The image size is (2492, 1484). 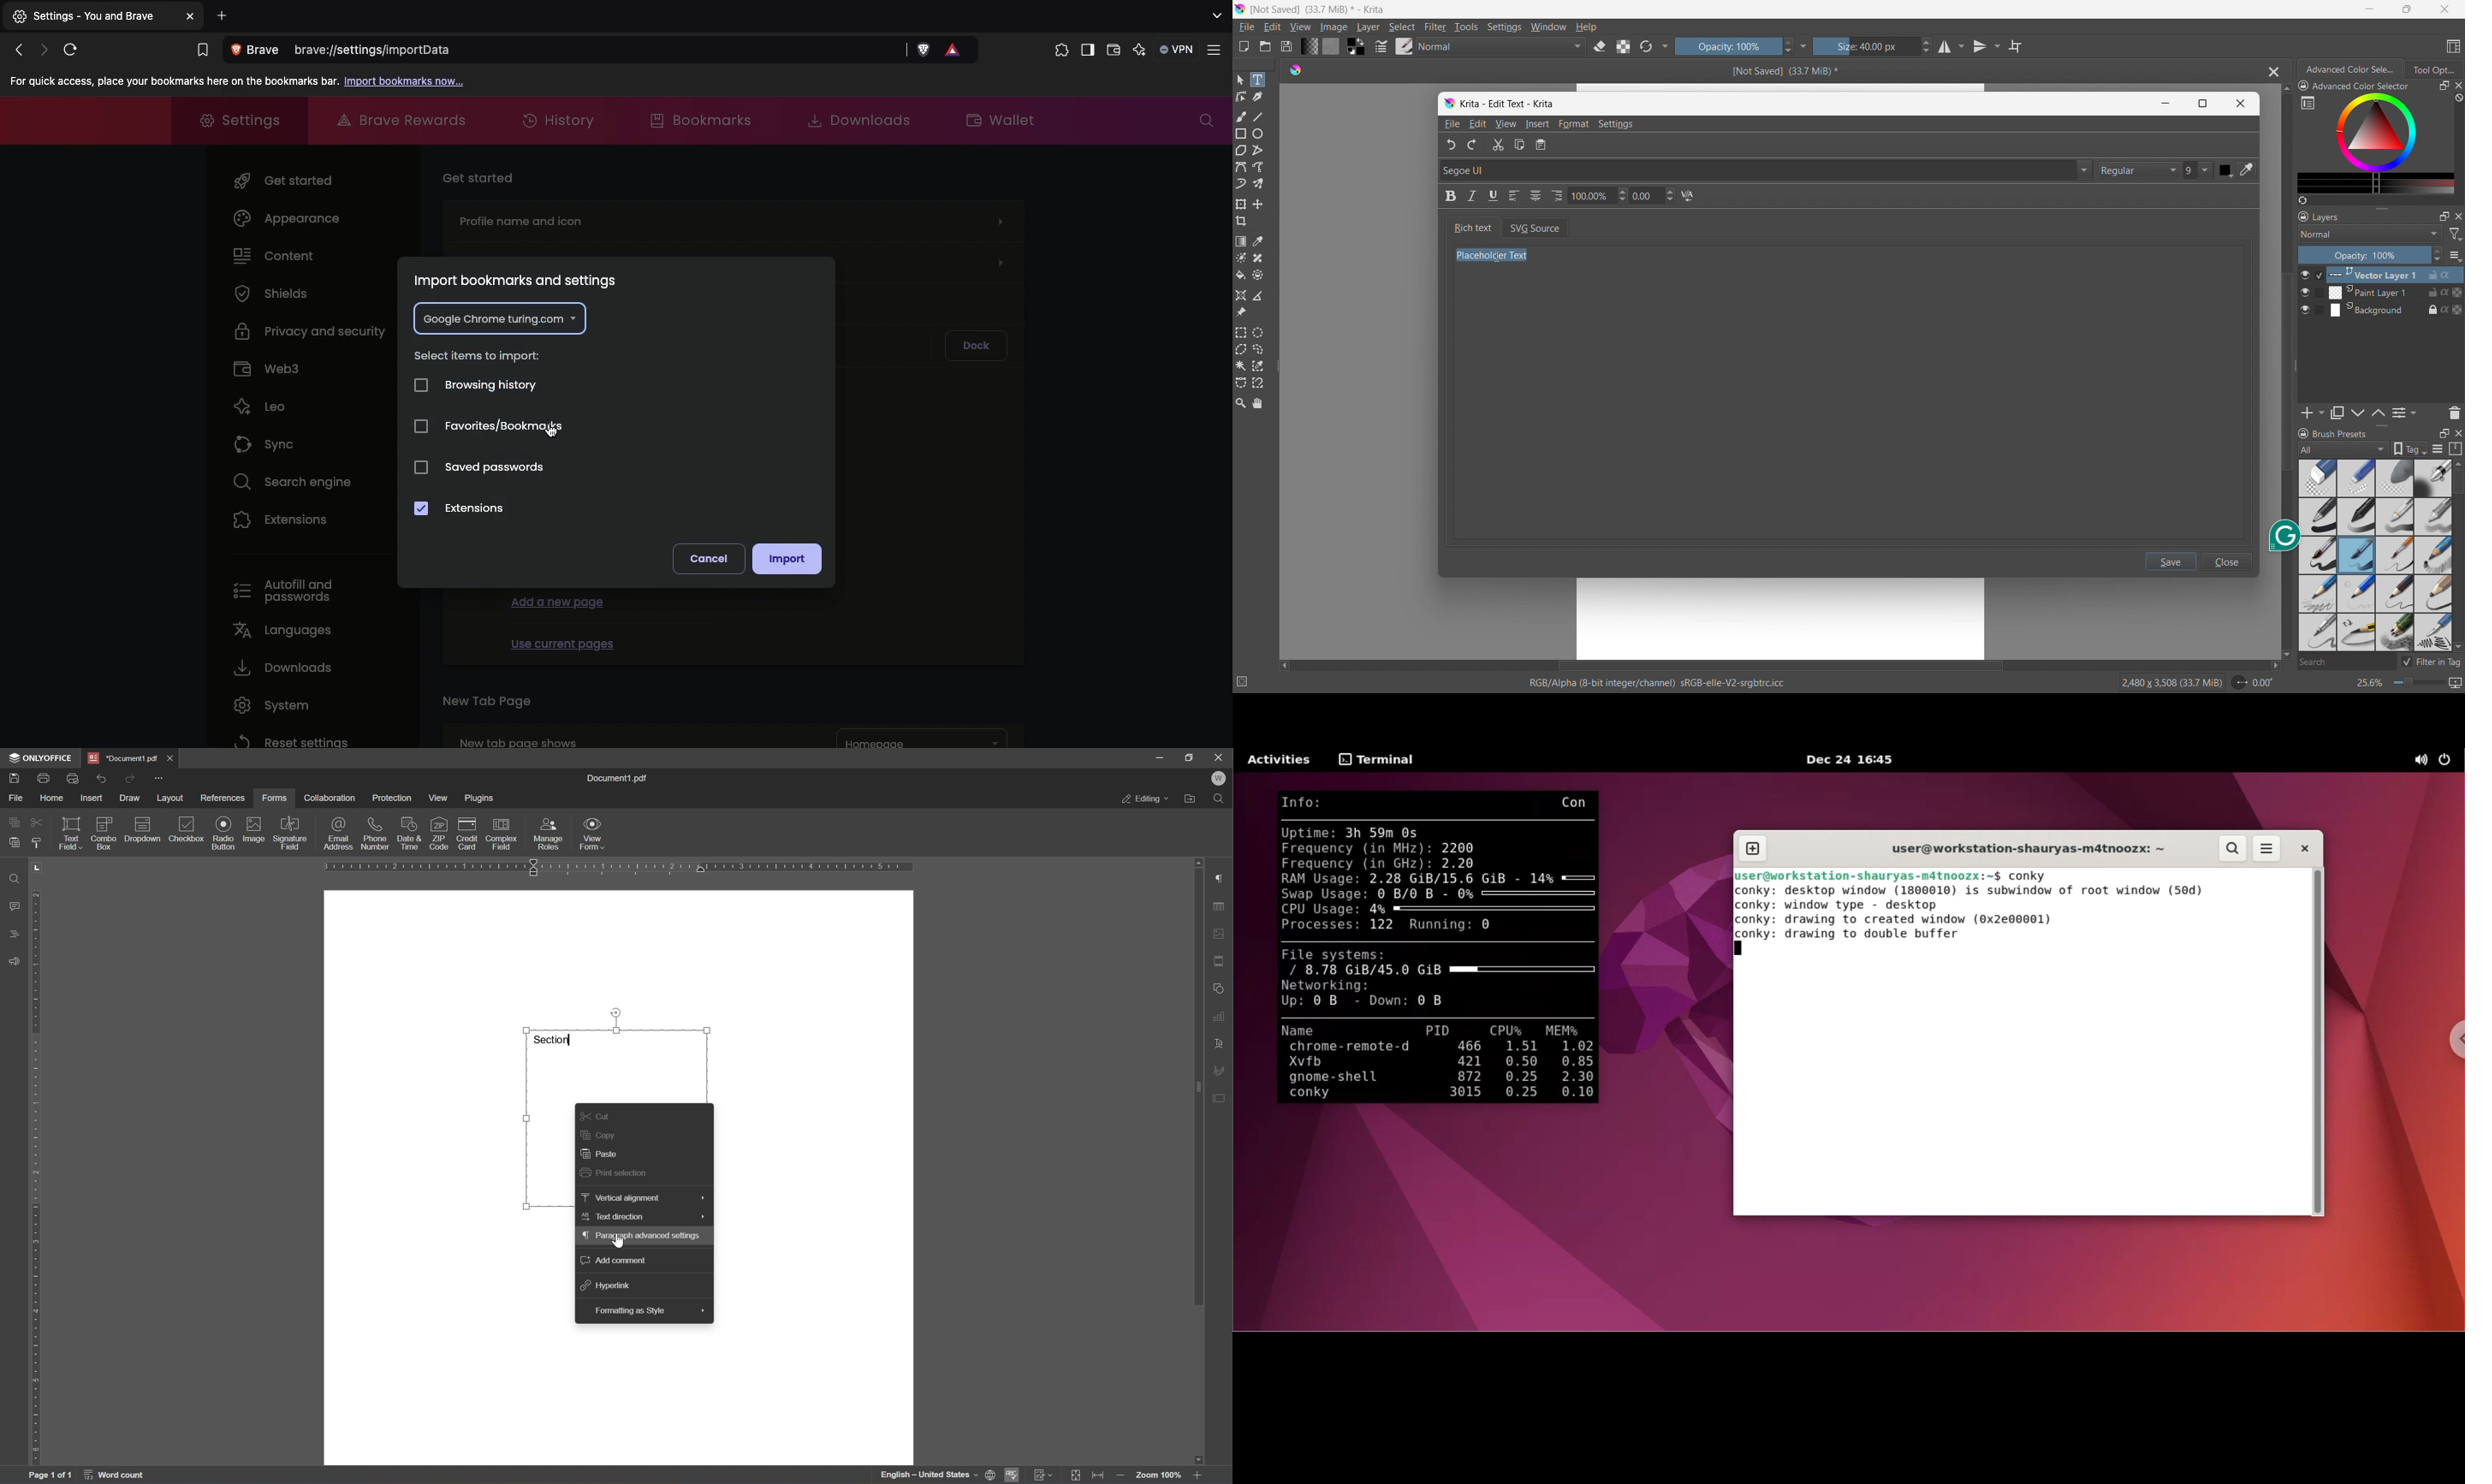 I want to click on pan tool, so click(x=1258, y=403).